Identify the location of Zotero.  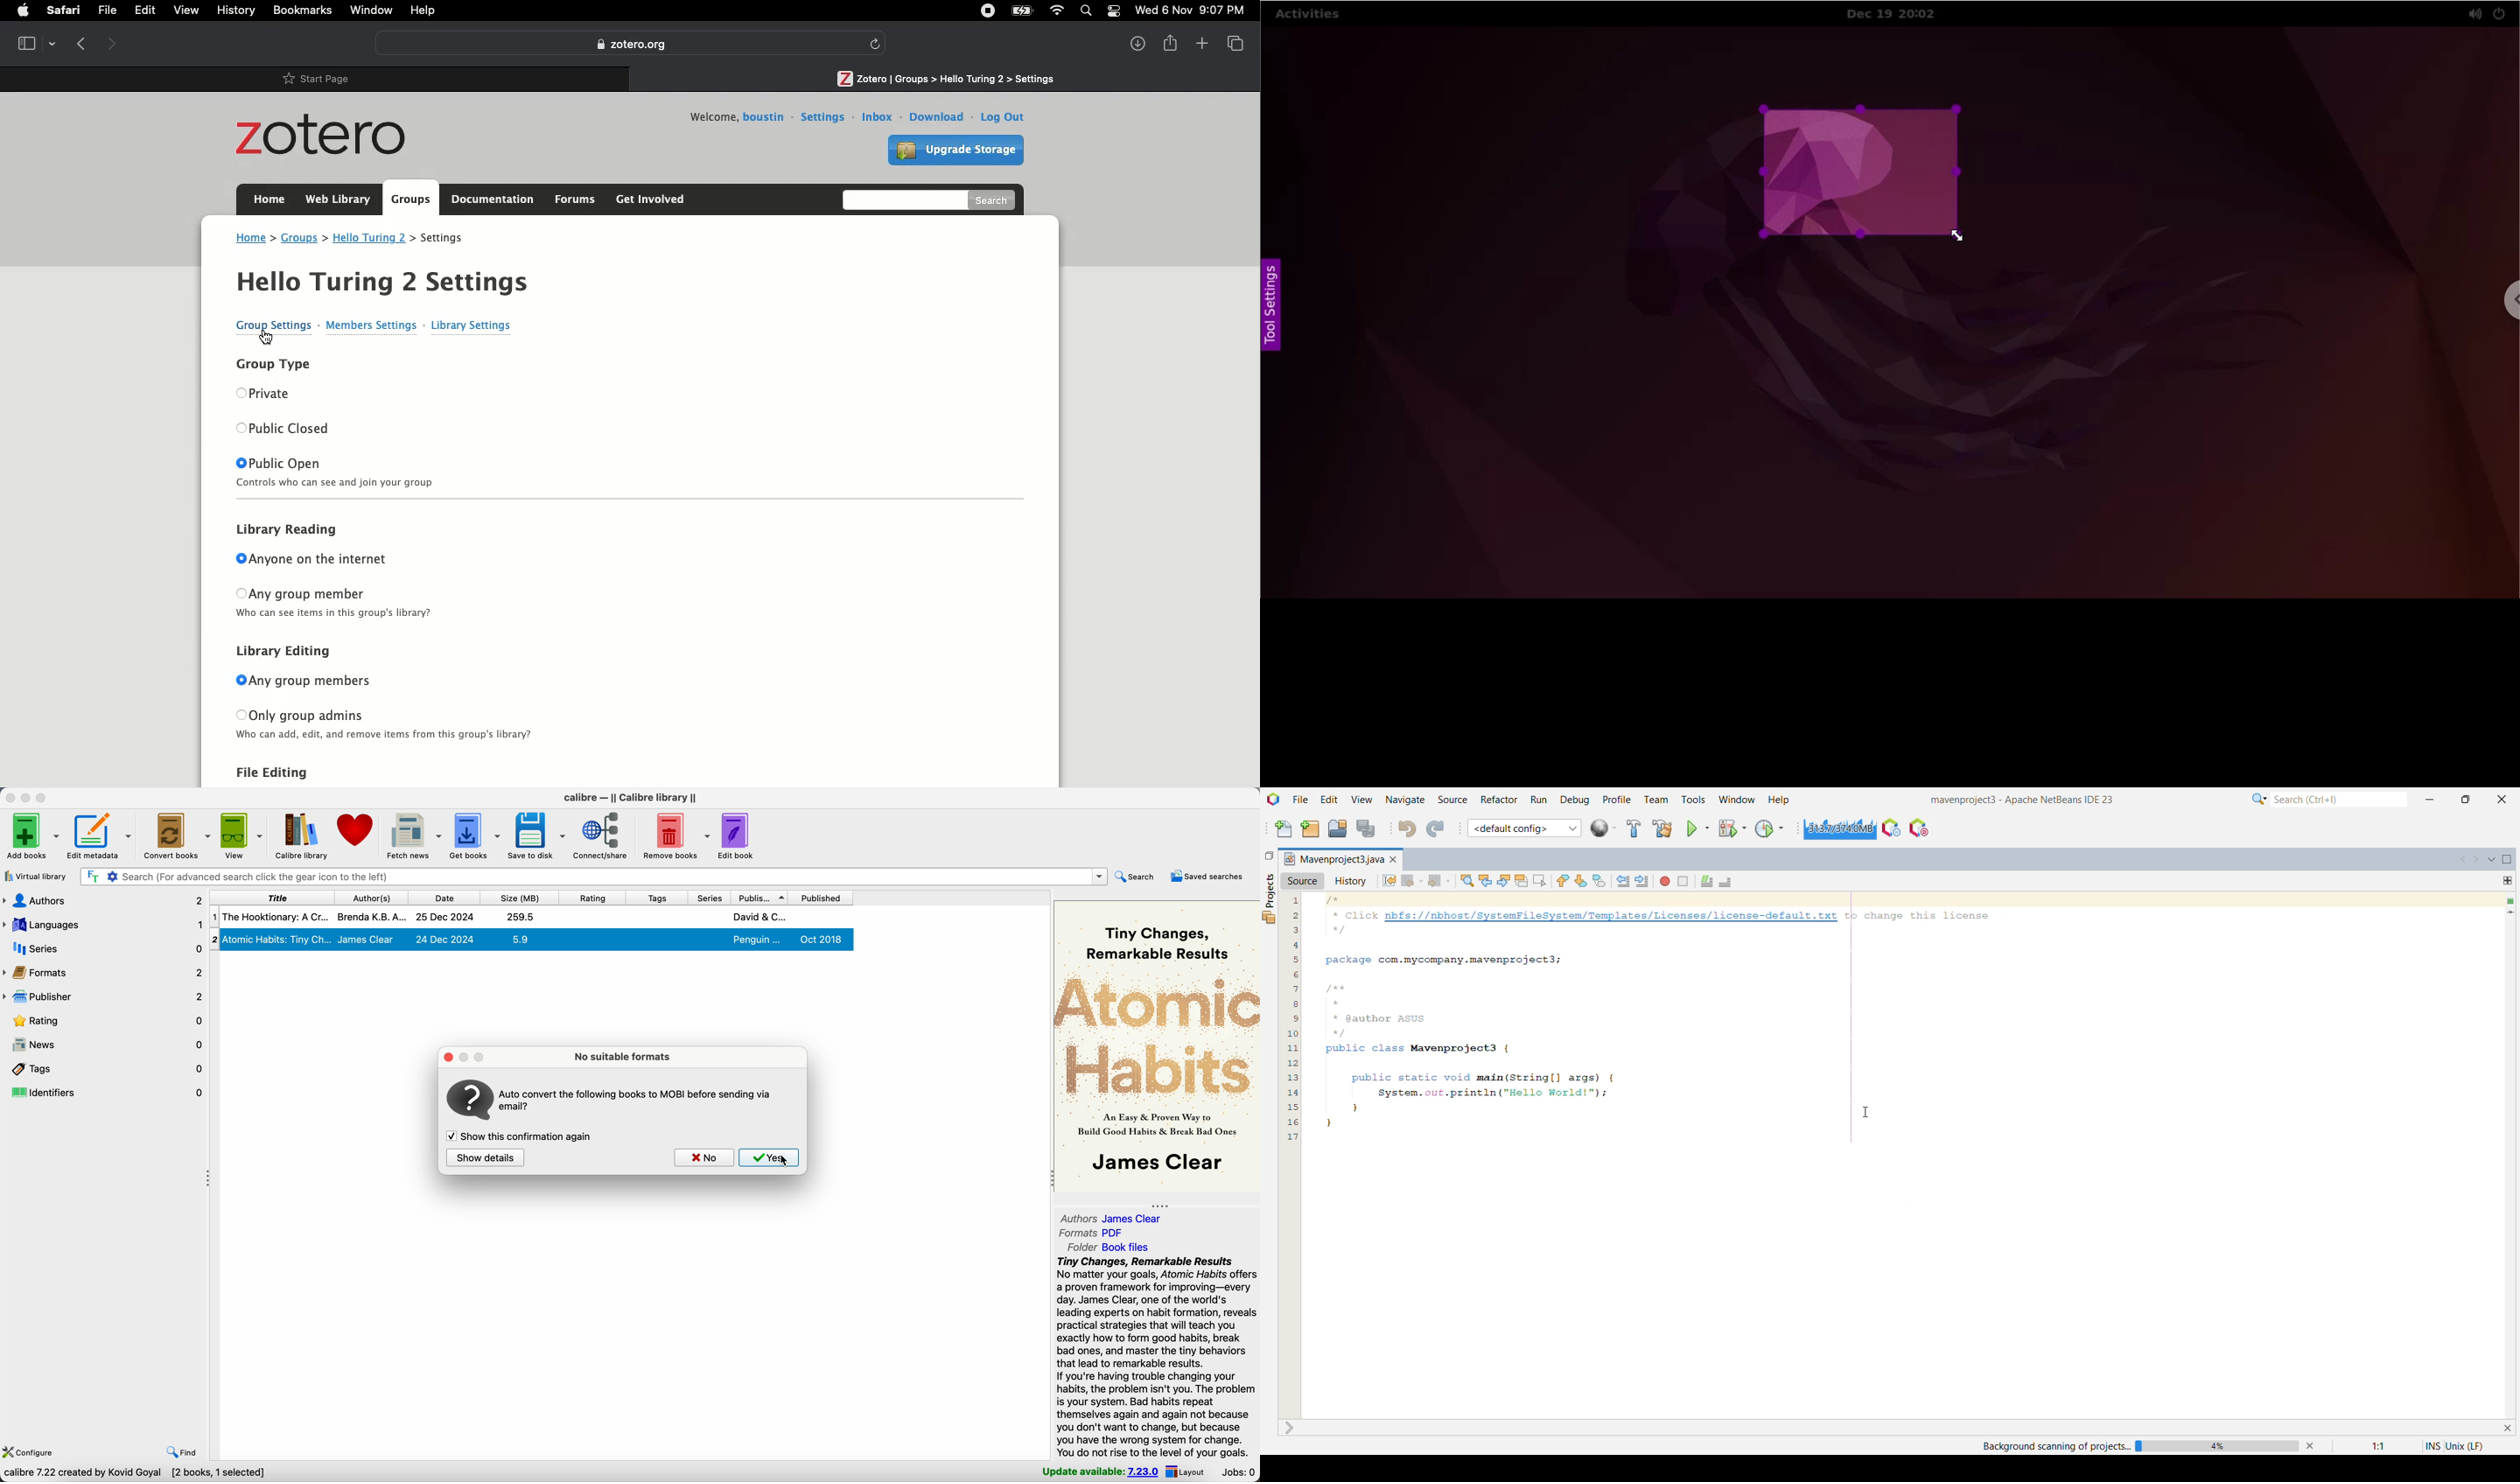
(630, 44).